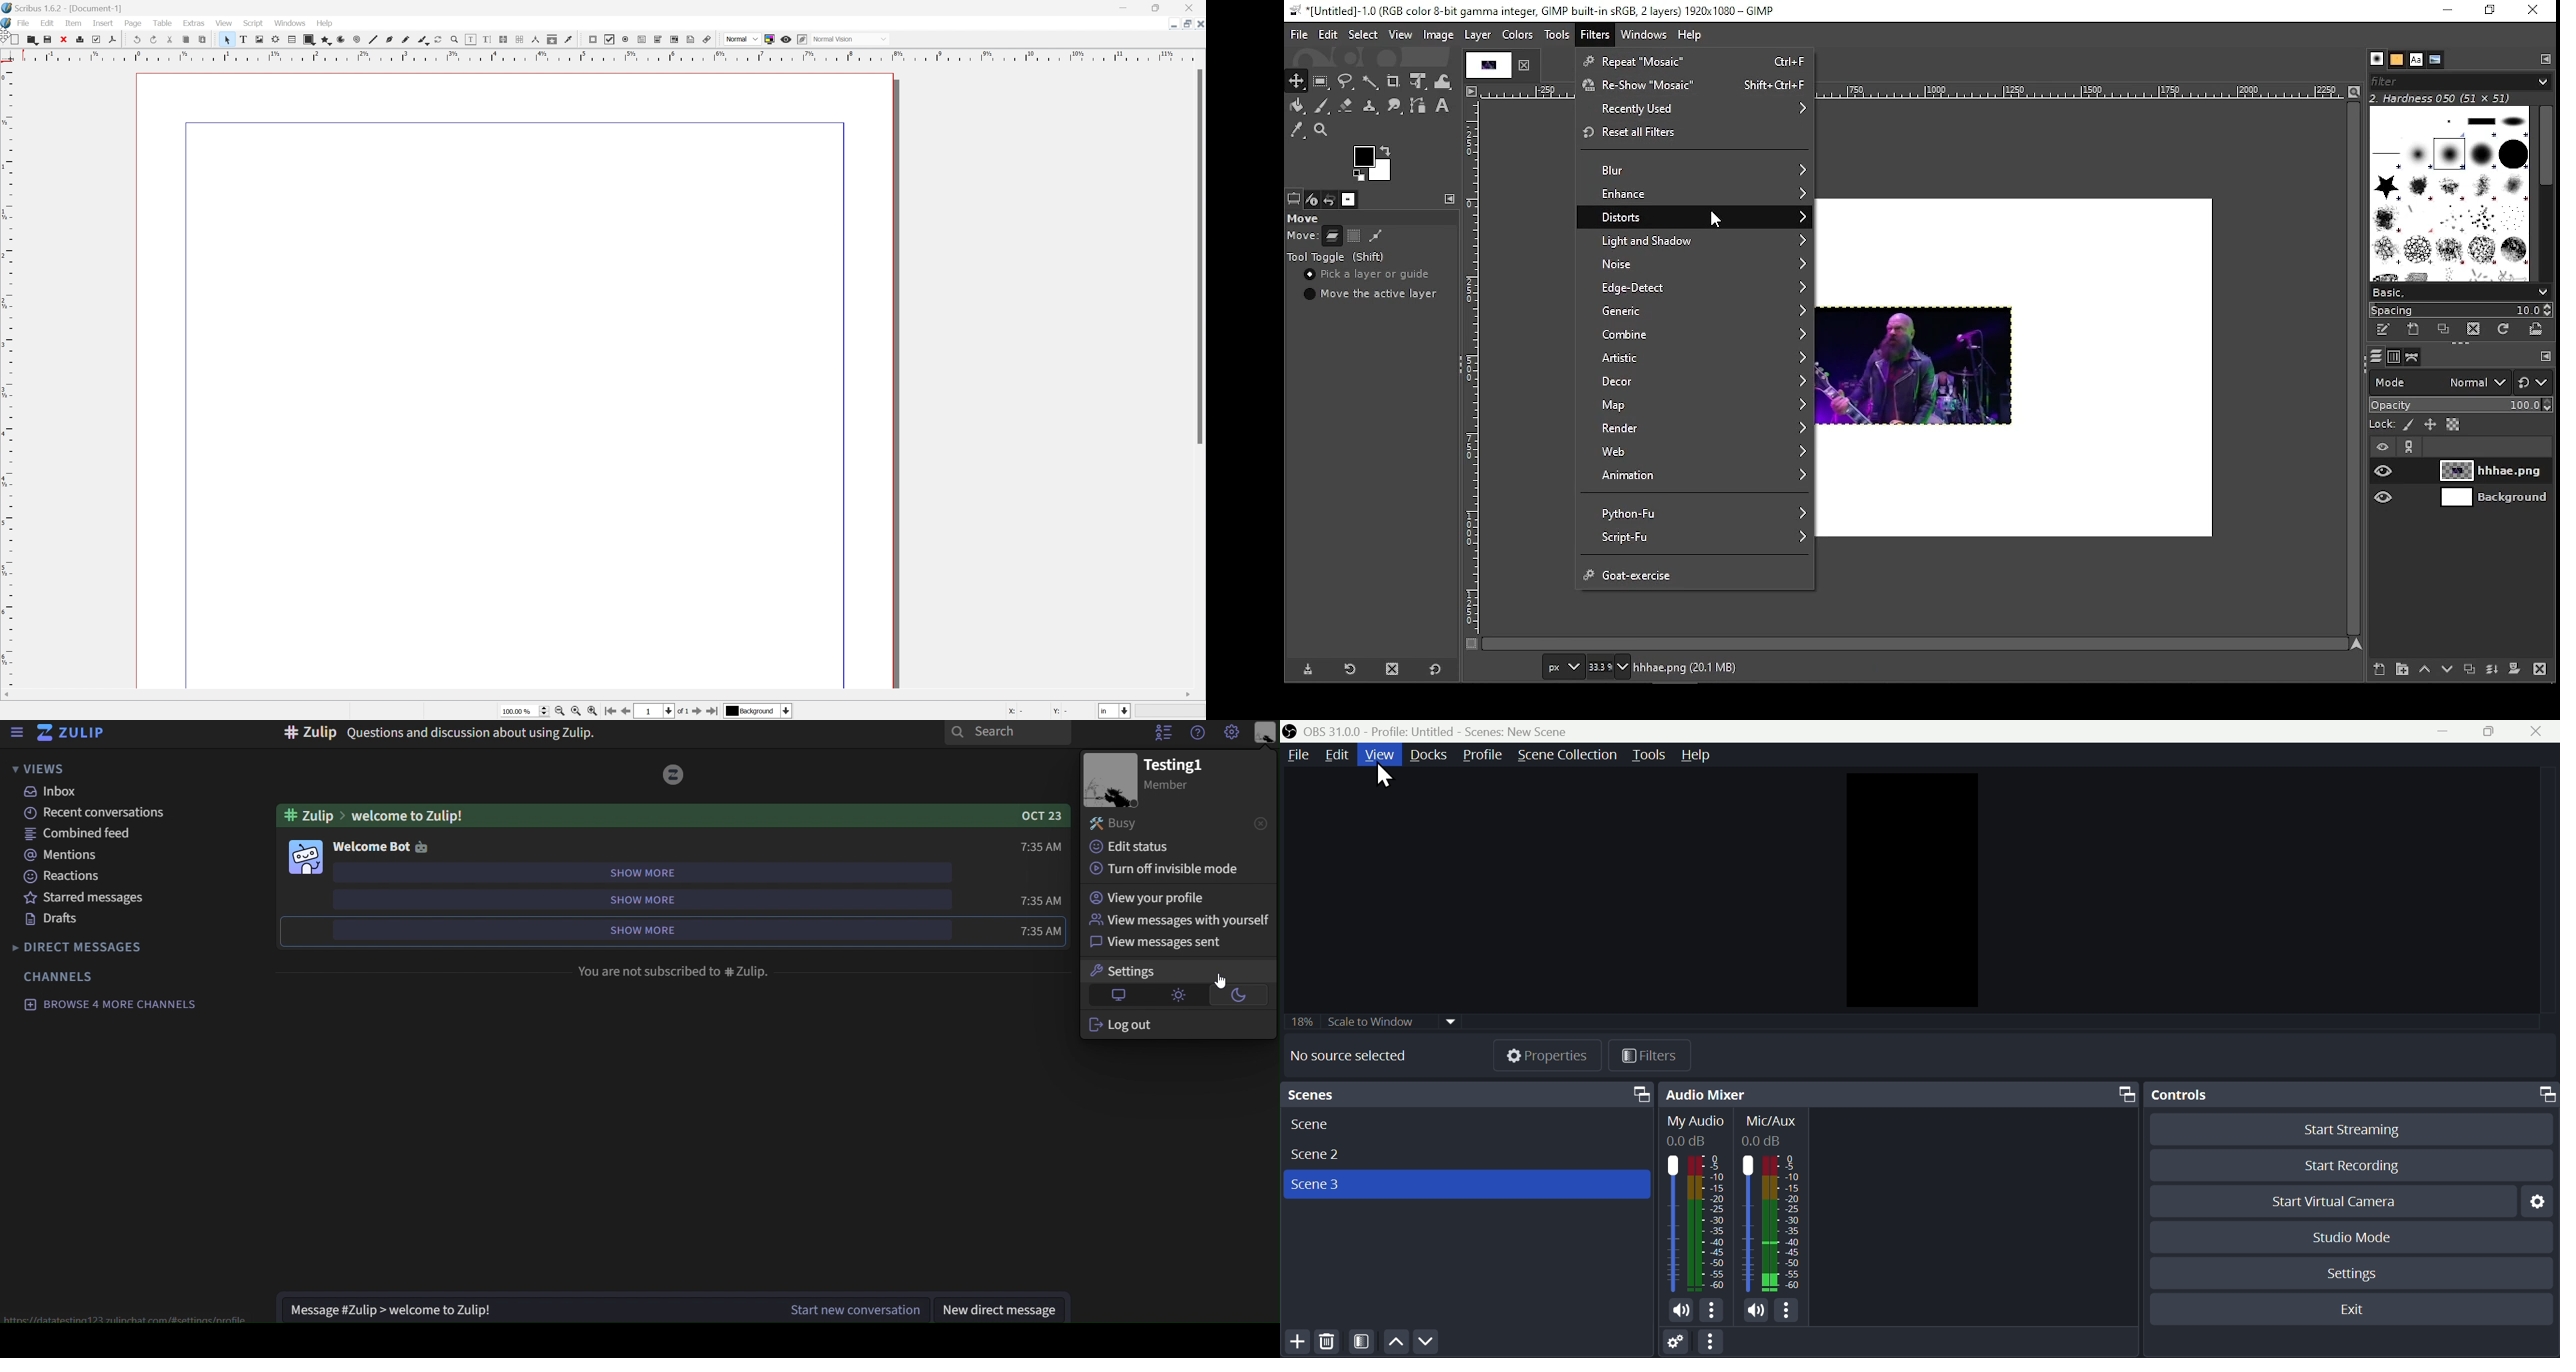 The image size is (2576, 1372). What do you see at coordinates (1558, 37) in the screenshot?
I see `tools` at bounding box center [1558, 37].